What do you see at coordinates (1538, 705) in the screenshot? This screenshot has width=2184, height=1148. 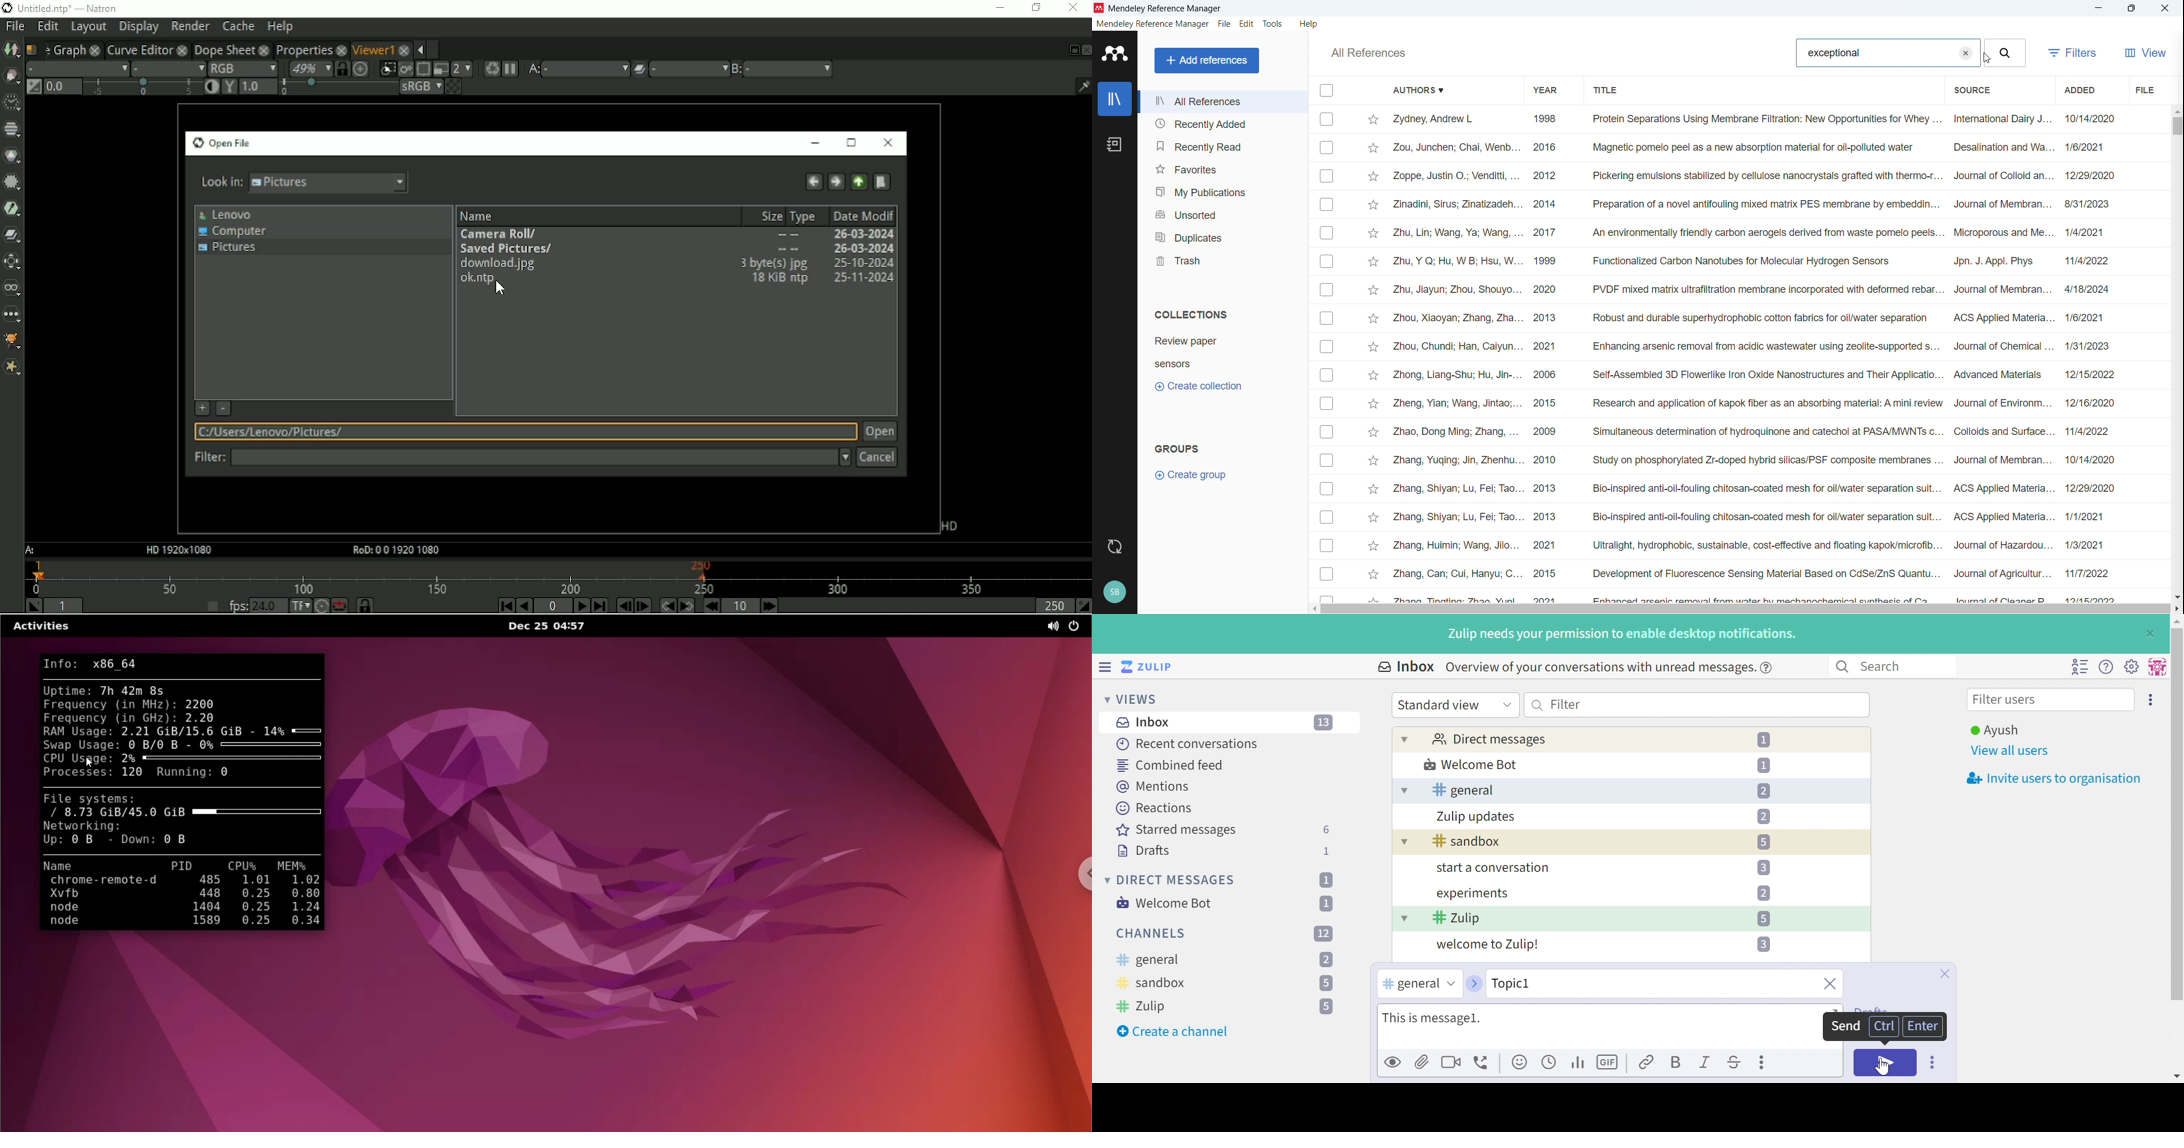 I see `Search` at bounding box center [1538, 705].